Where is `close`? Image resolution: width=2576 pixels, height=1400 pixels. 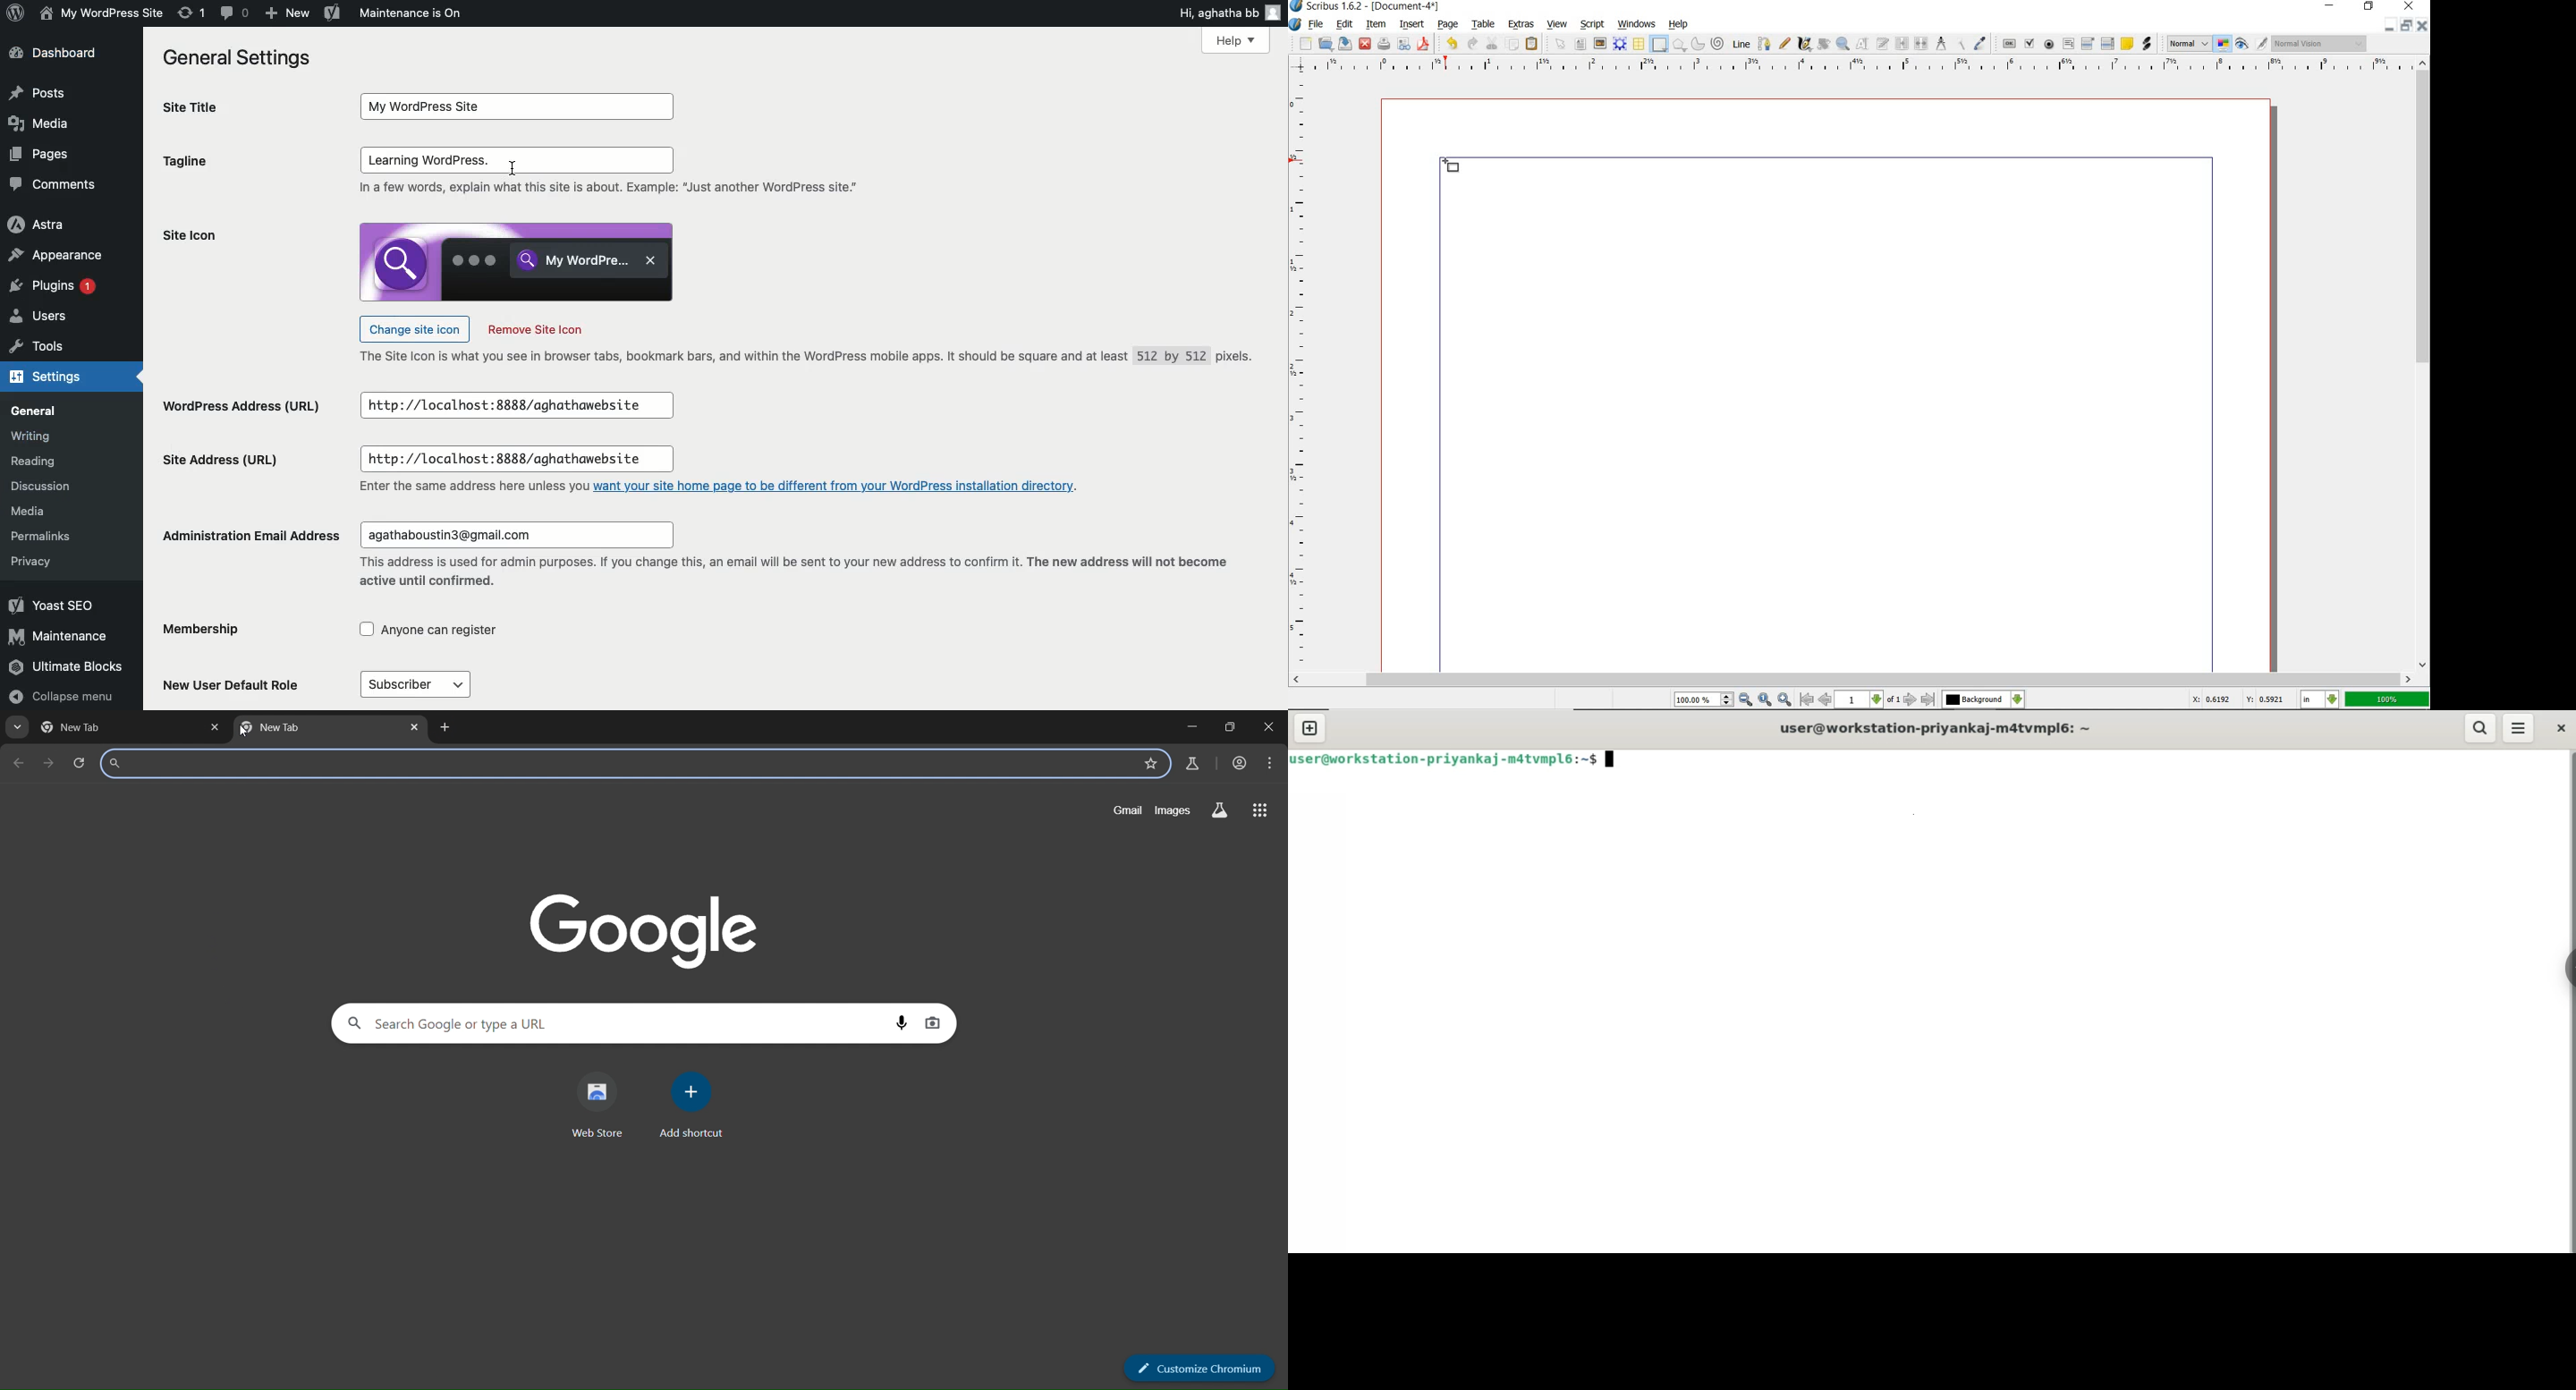 close is located at coordinates (1365, 44).